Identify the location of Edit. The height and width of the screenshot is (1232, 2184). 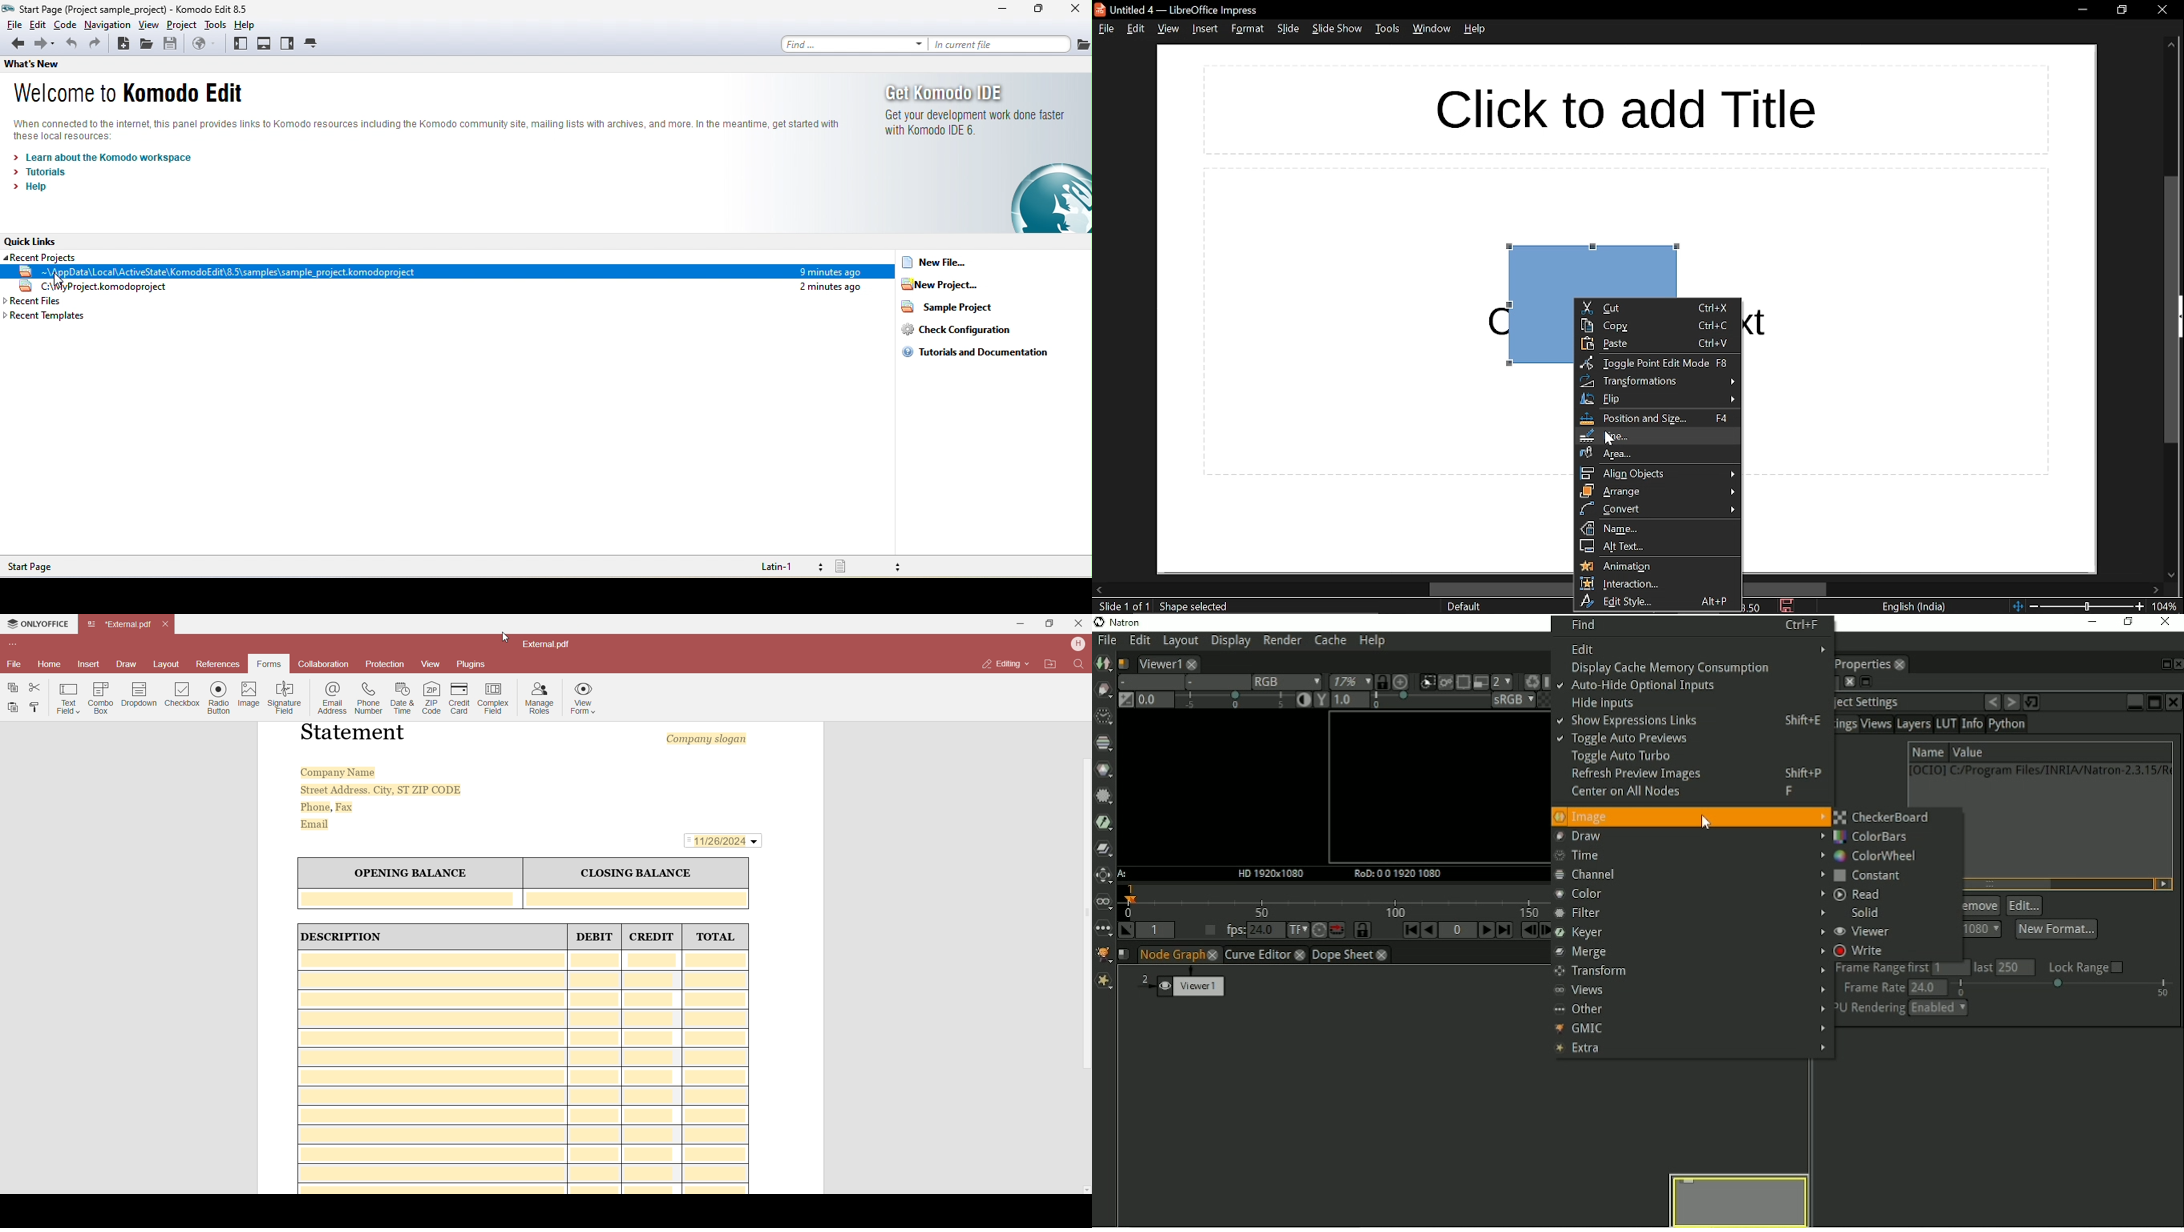
(2025, 906).